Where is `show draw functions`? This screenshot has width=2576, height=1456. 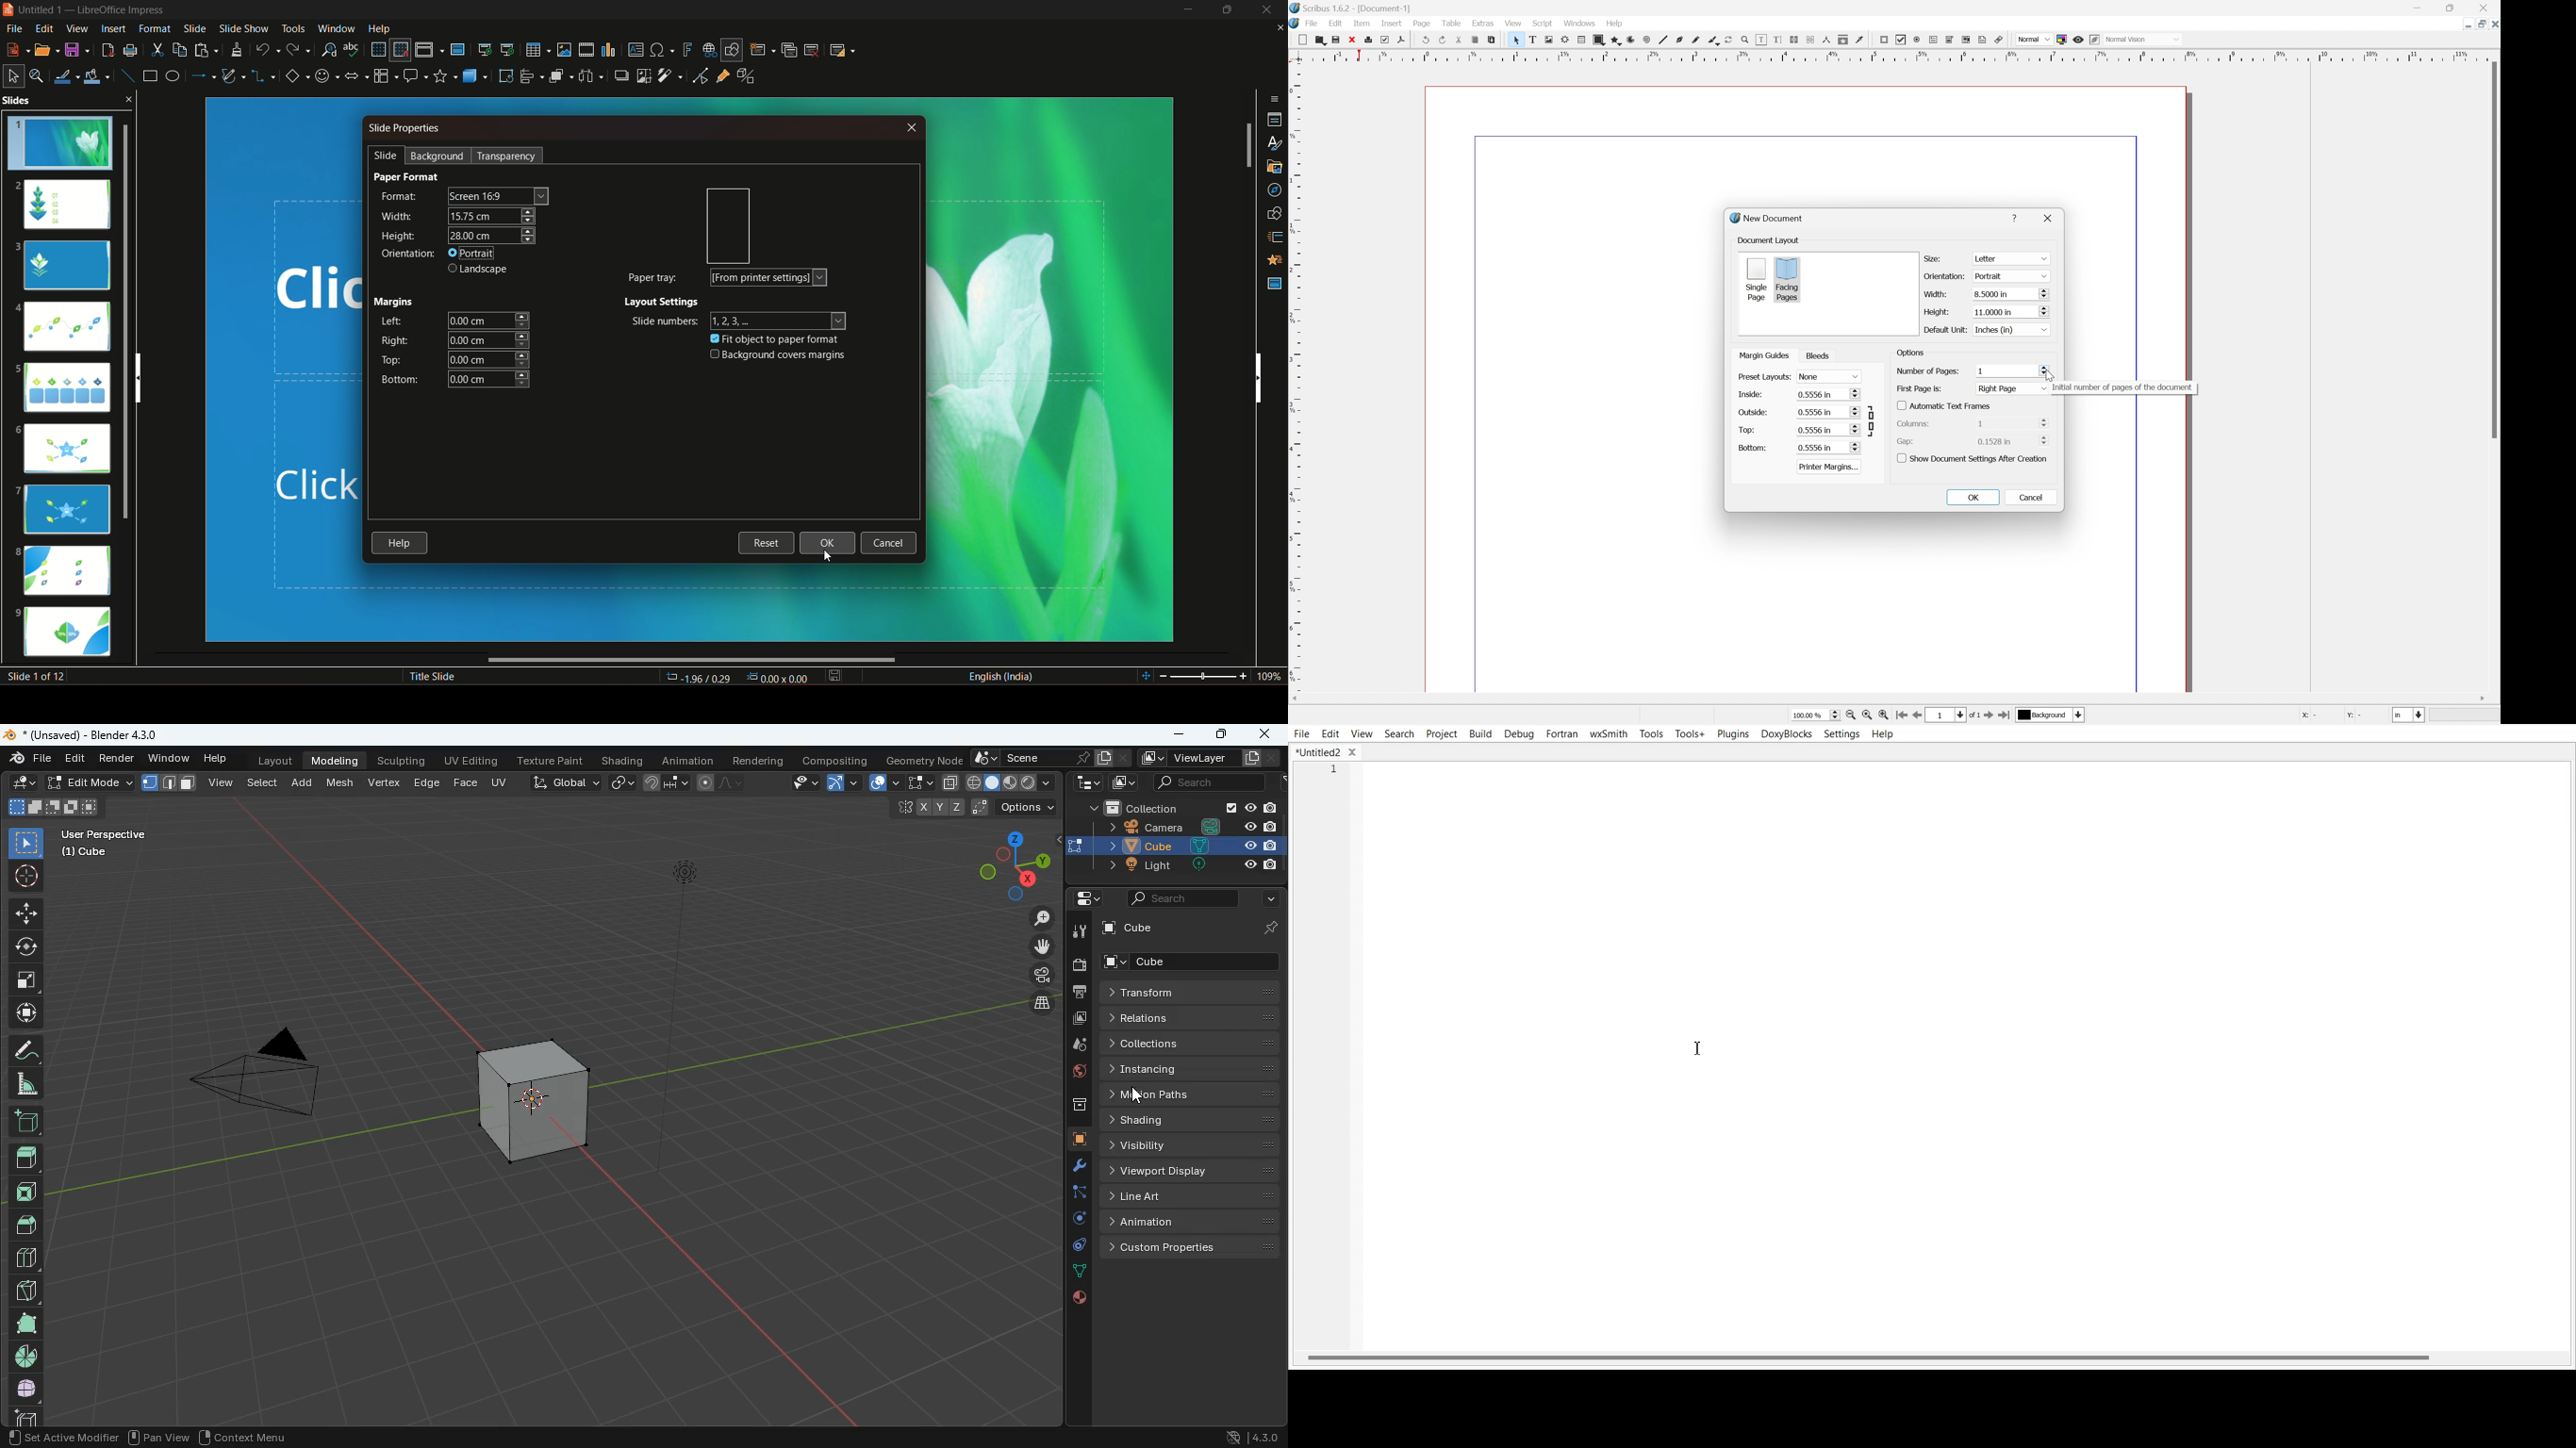
show draw functions is located at coordinates (731, 49).